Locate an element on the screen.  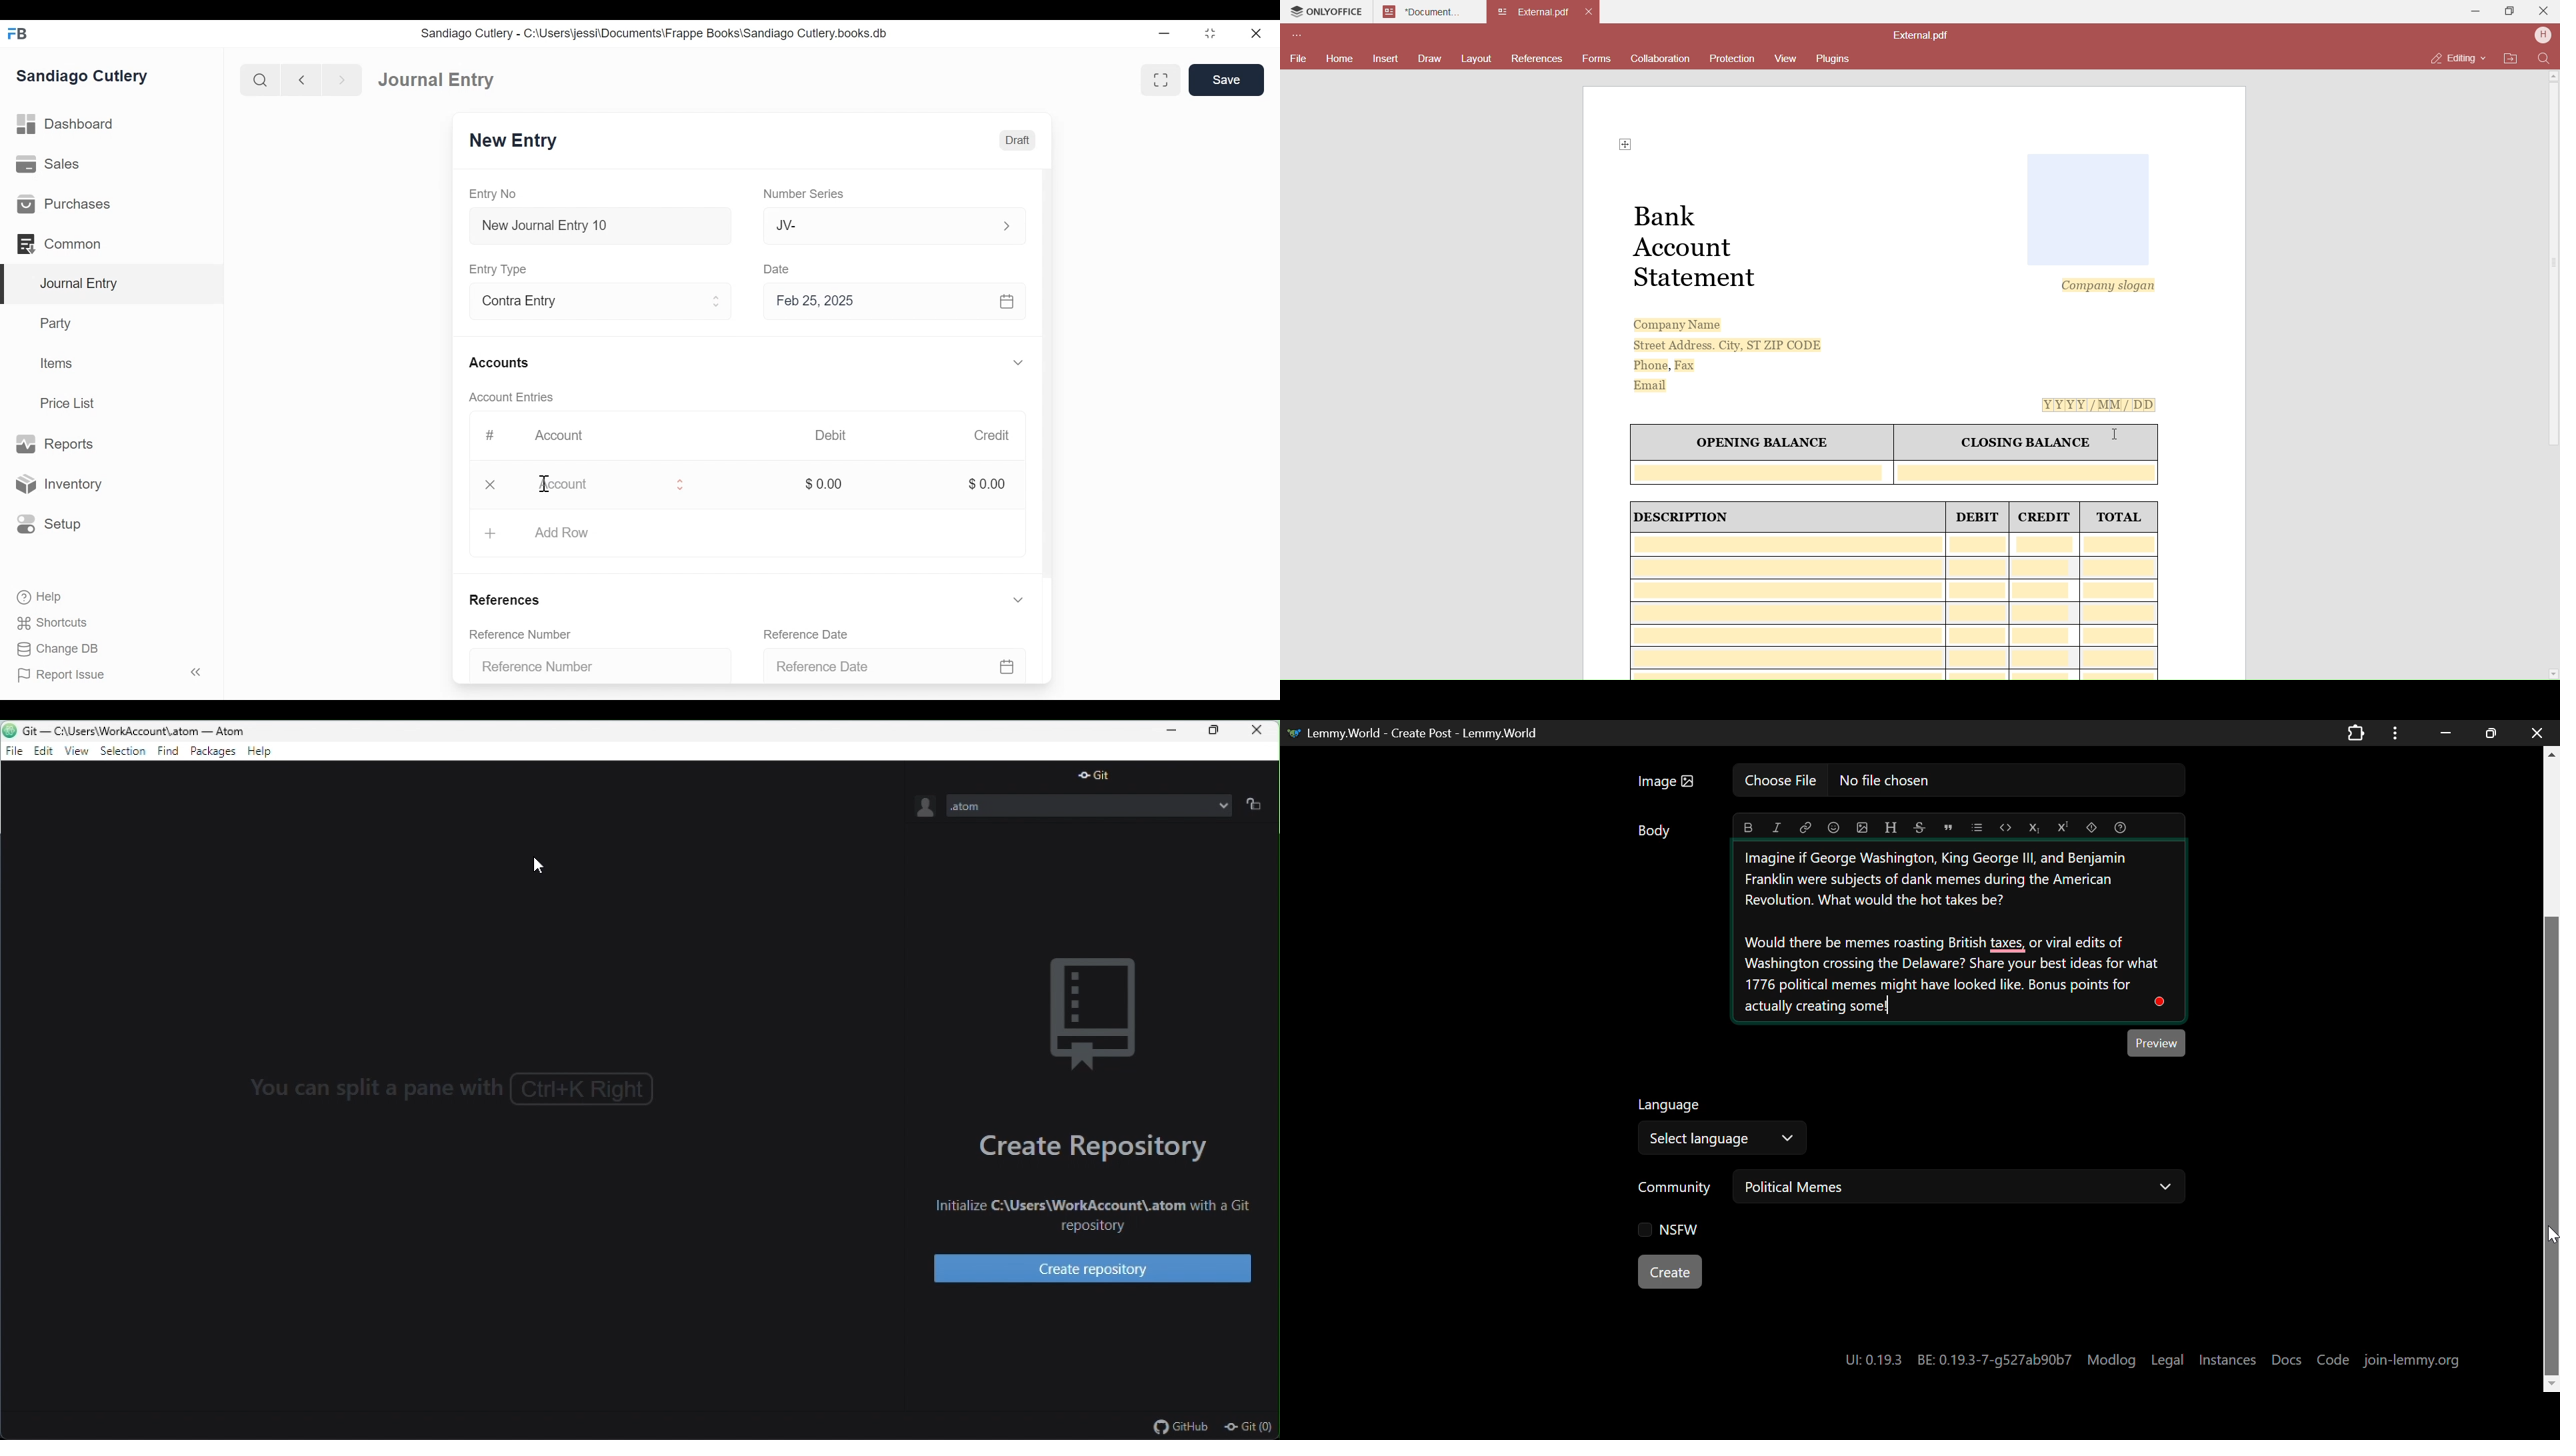
Feb 25, 2025 is located at coordinates (896, 304).